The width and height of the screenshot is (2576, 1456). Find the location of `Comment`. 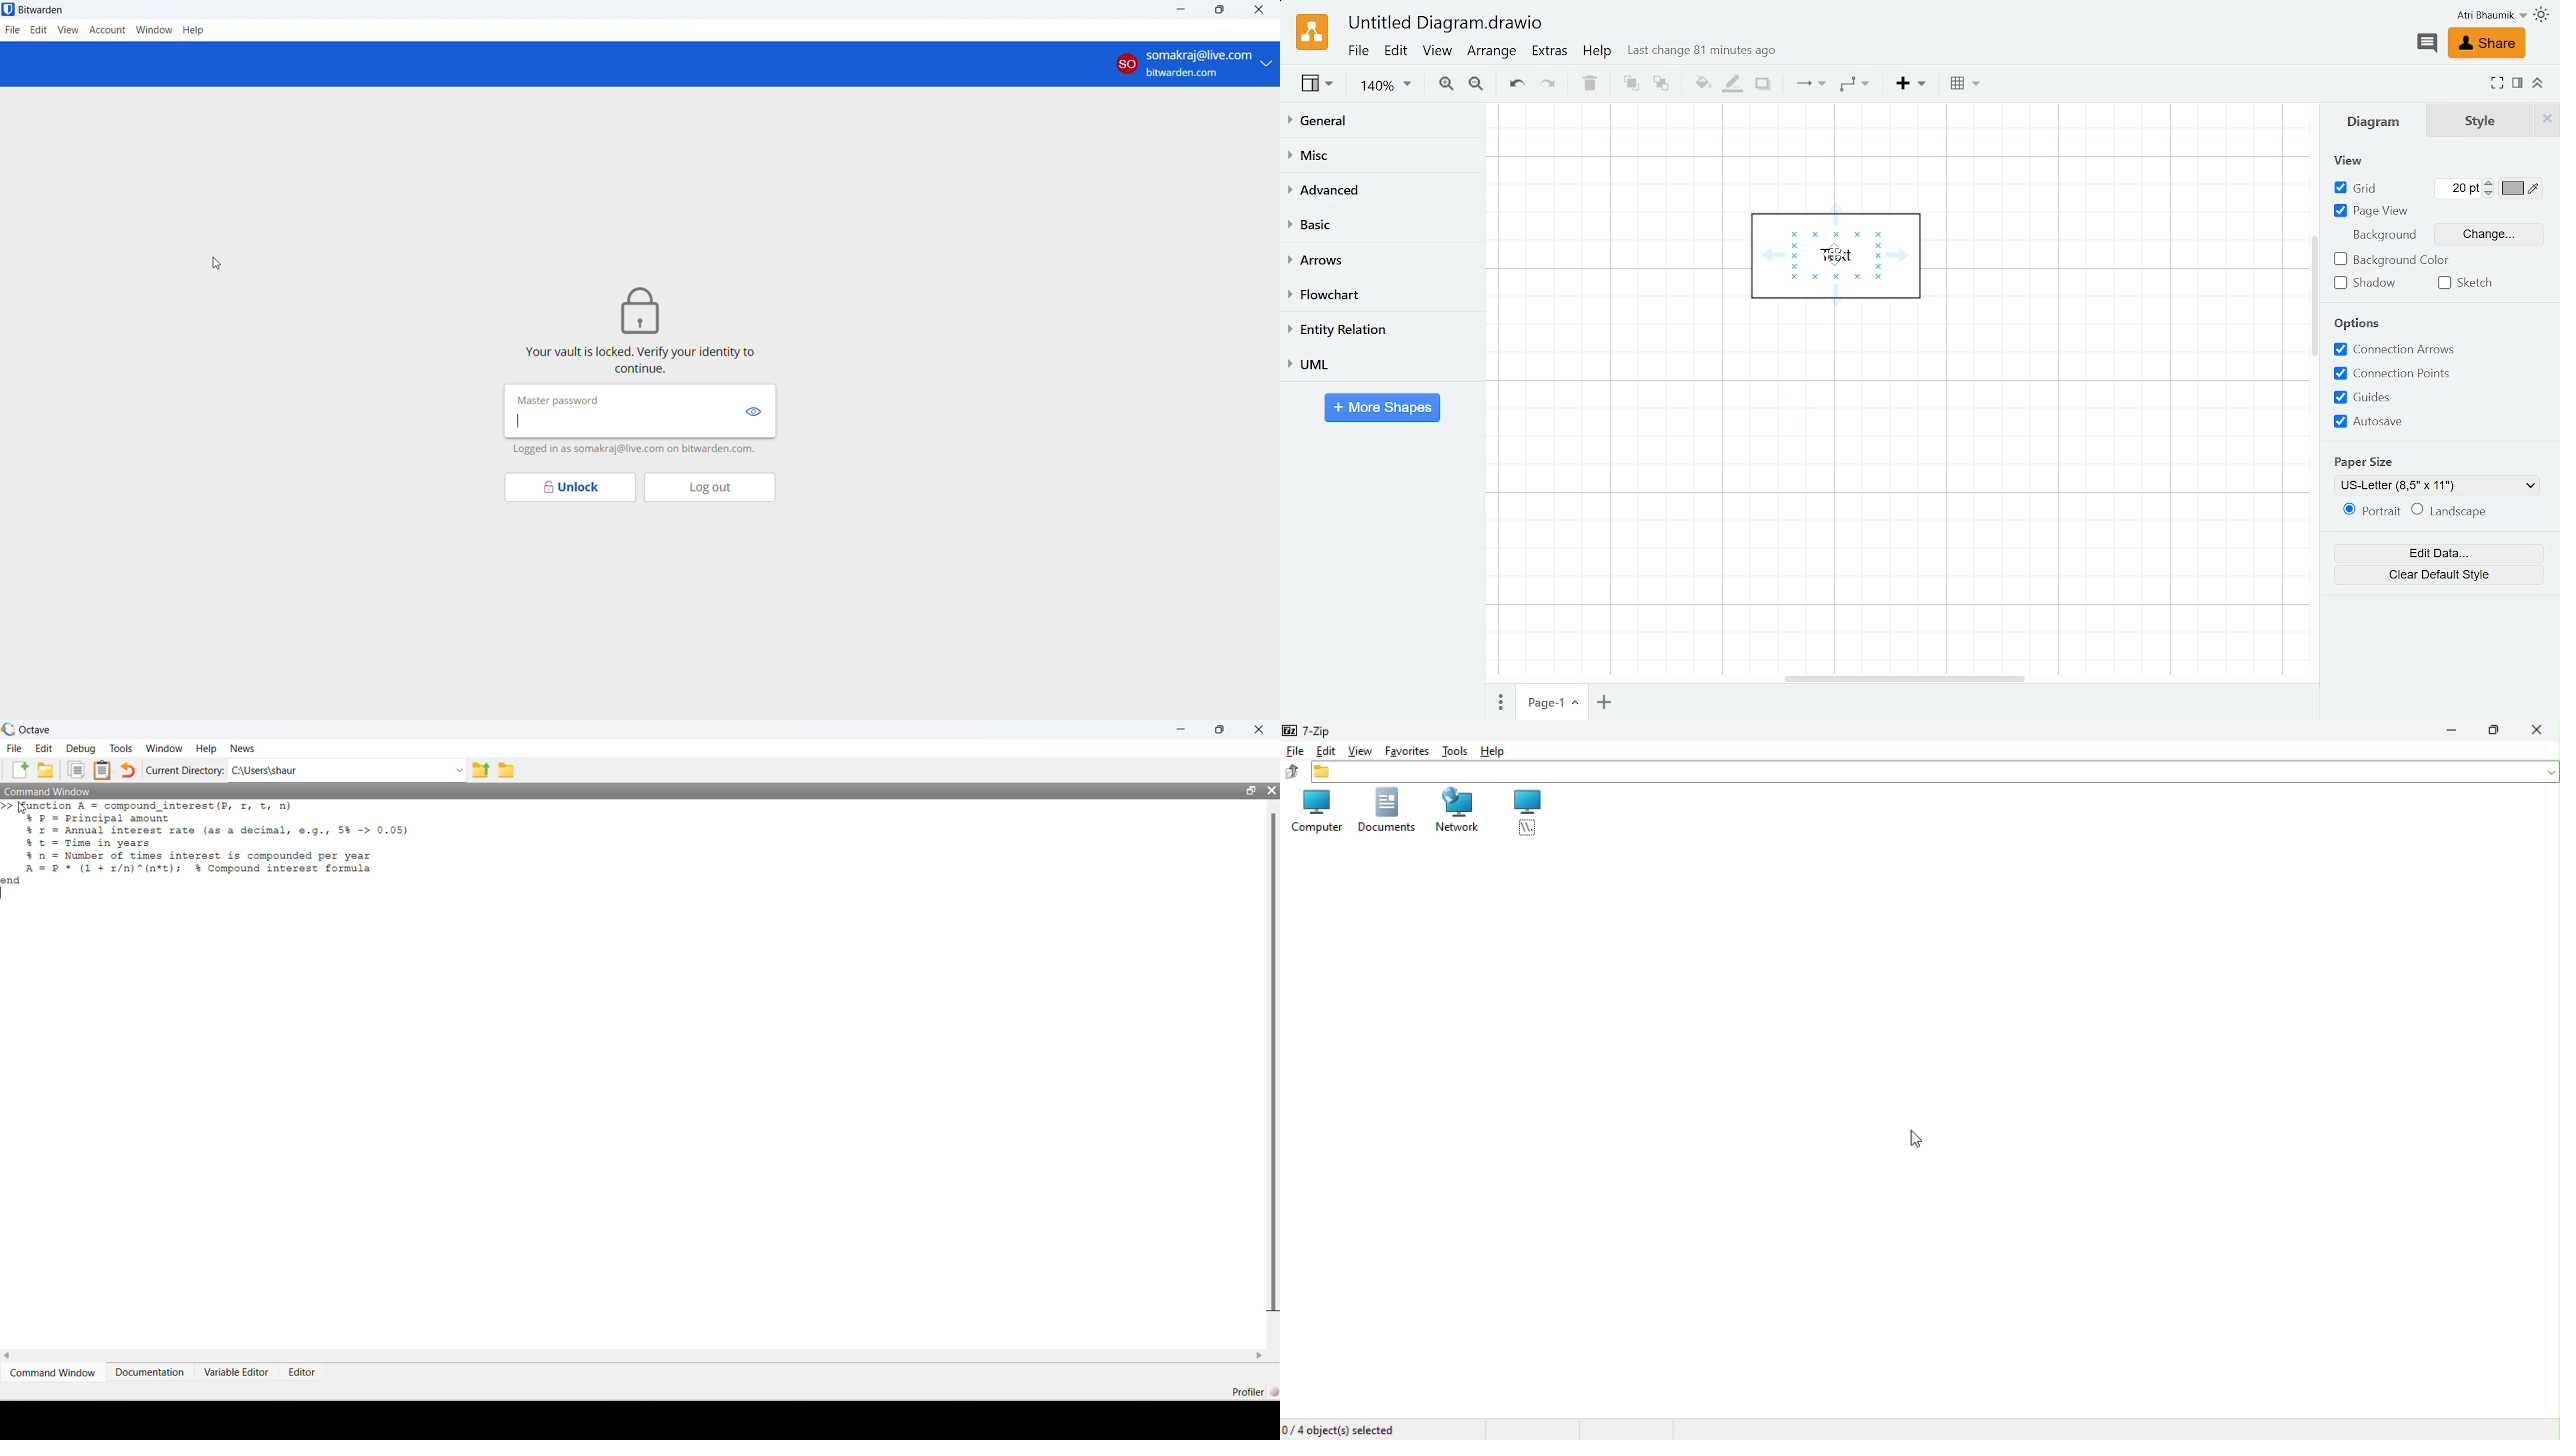

Comment is located at coordinates (2426, 43).